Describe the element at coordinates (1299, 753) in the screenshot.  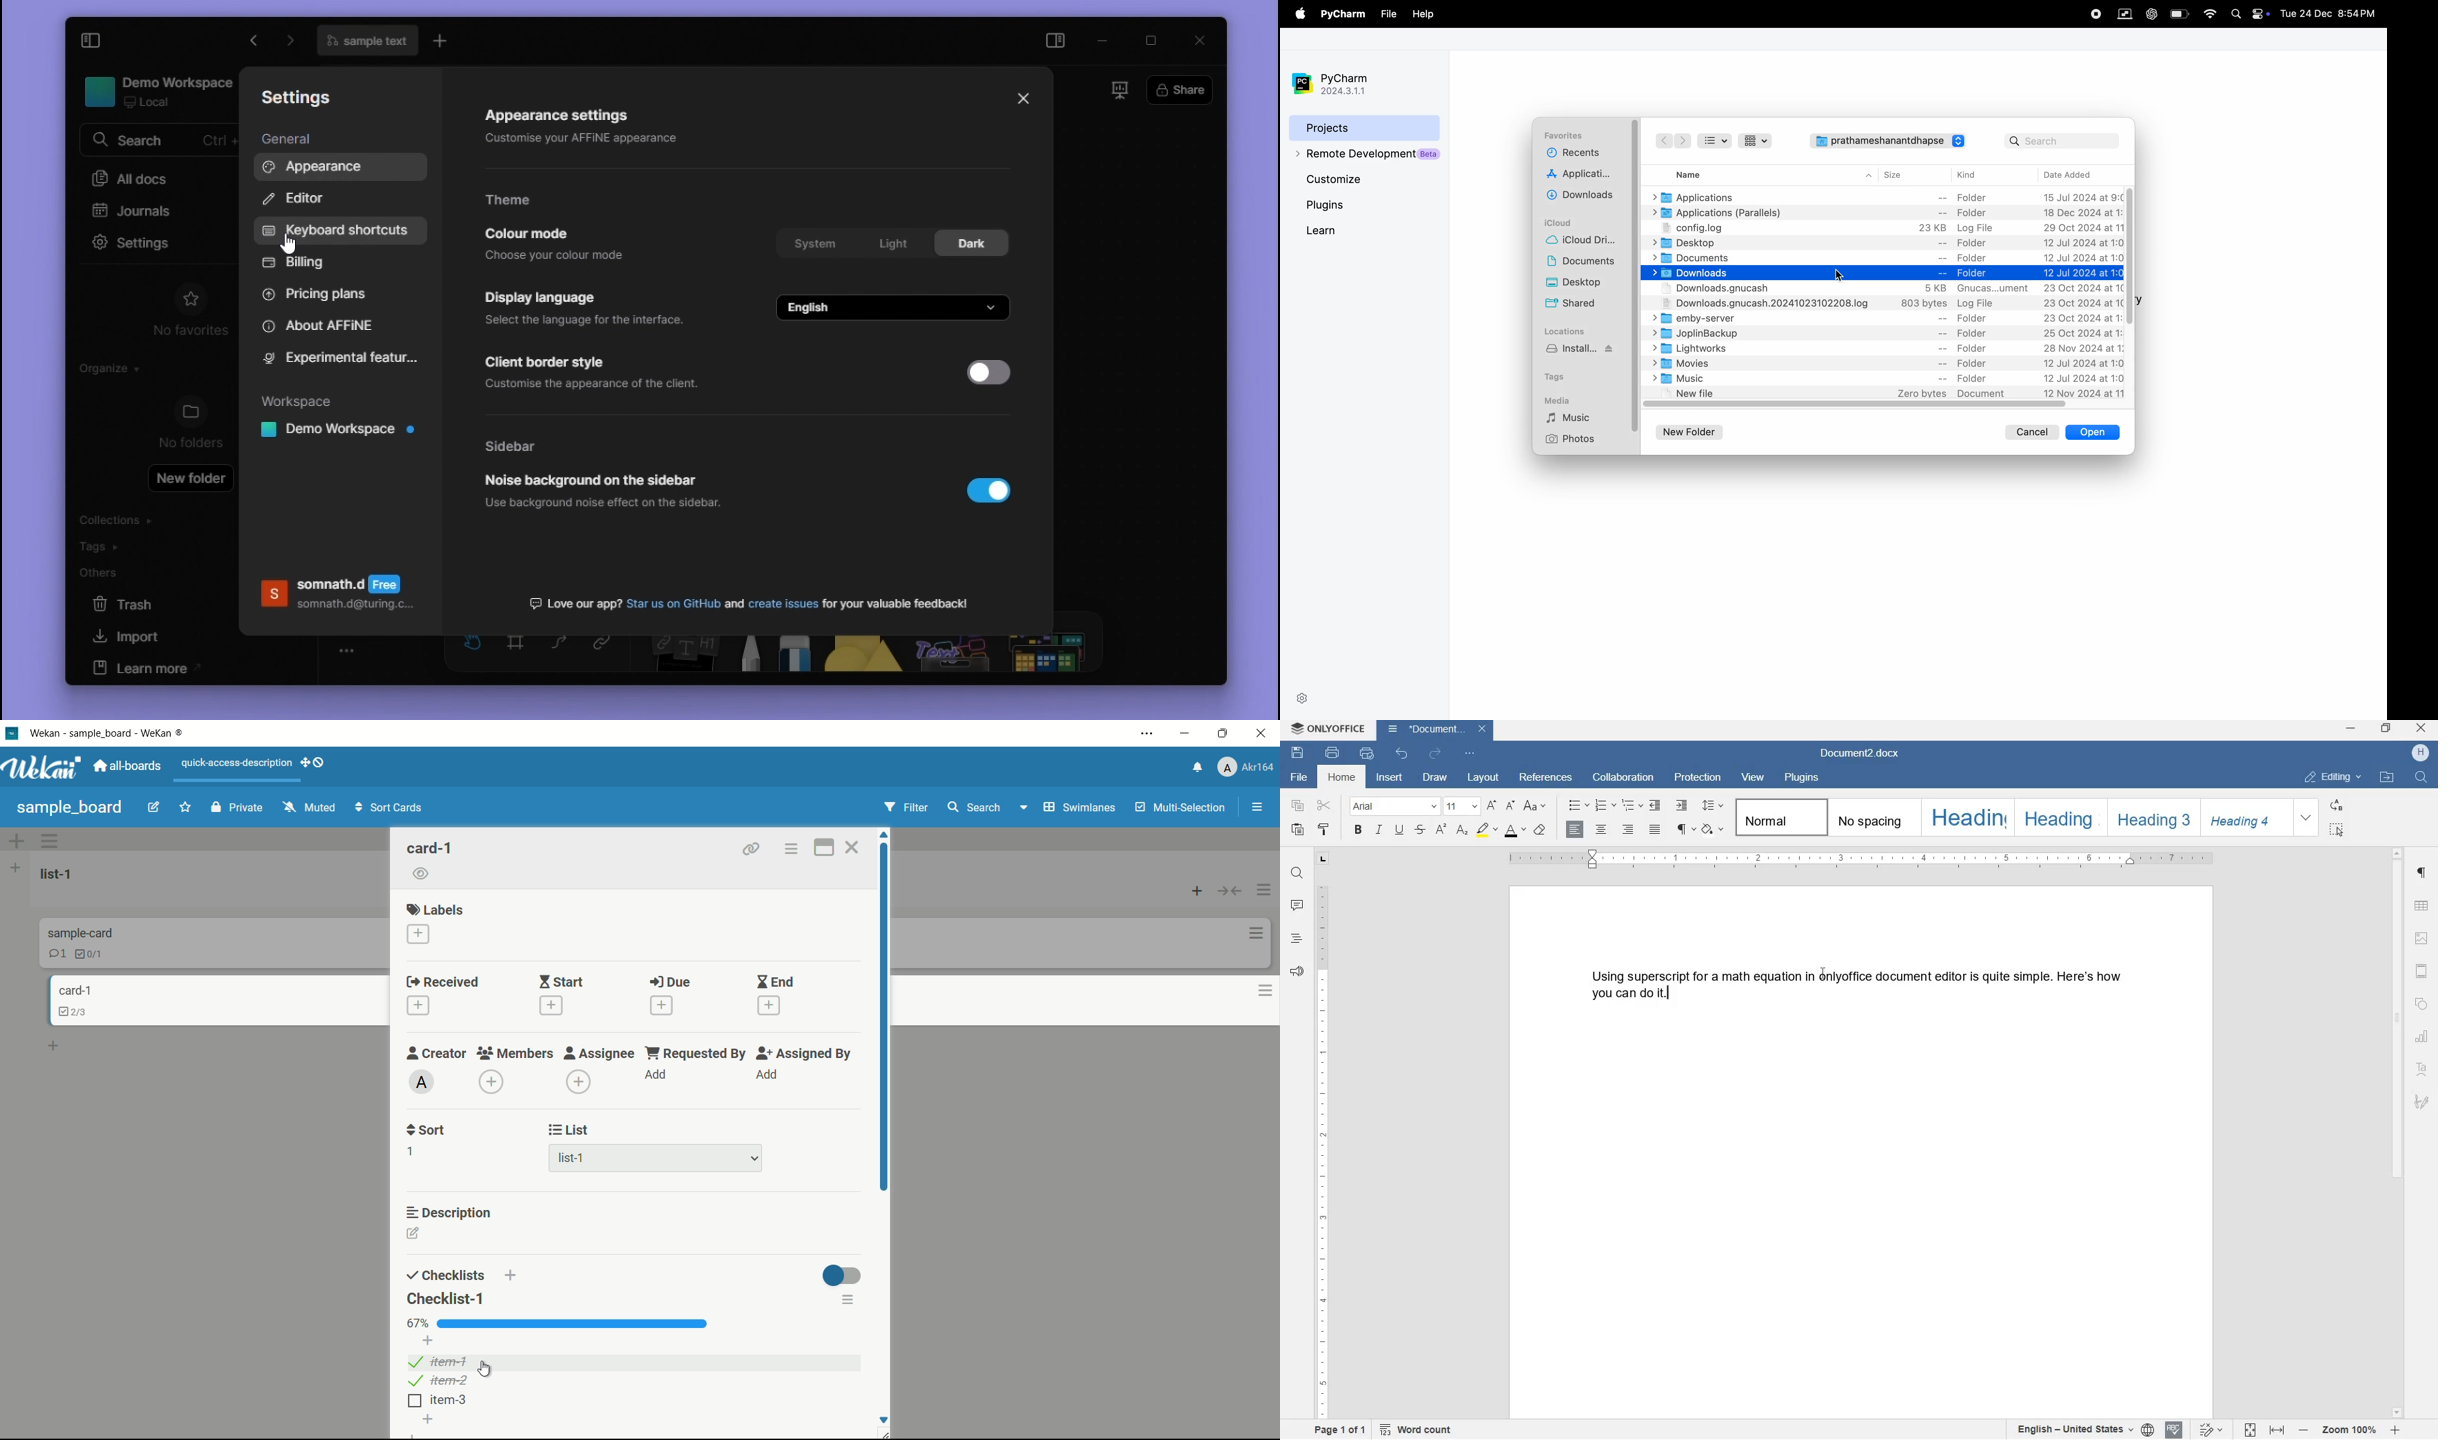
I see `save` at that location.